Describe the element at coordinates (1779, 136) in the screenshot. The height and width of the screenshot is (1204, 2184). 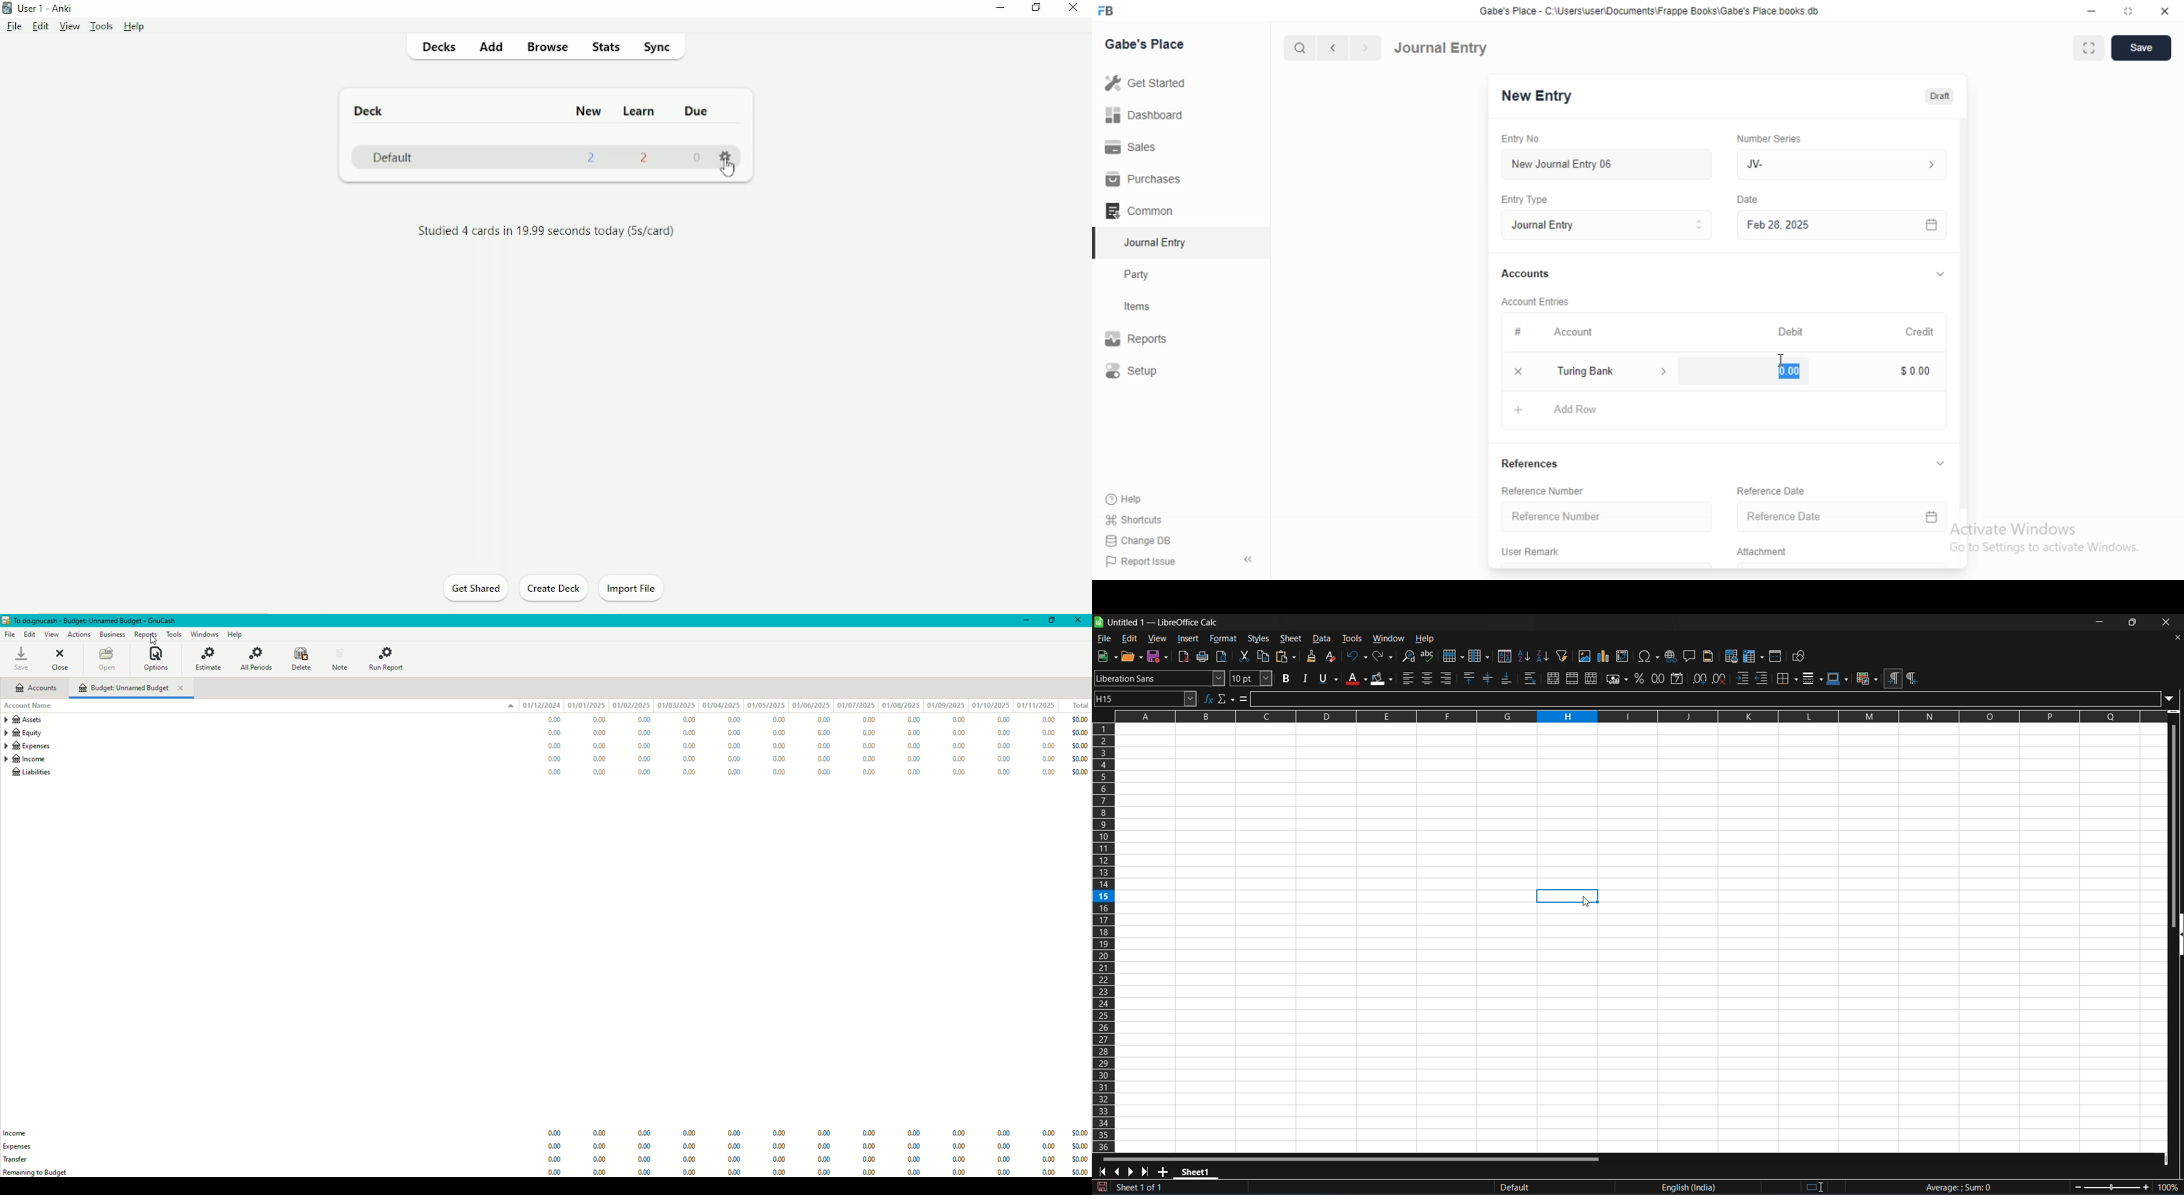
I see `‘Number Series` at that location.